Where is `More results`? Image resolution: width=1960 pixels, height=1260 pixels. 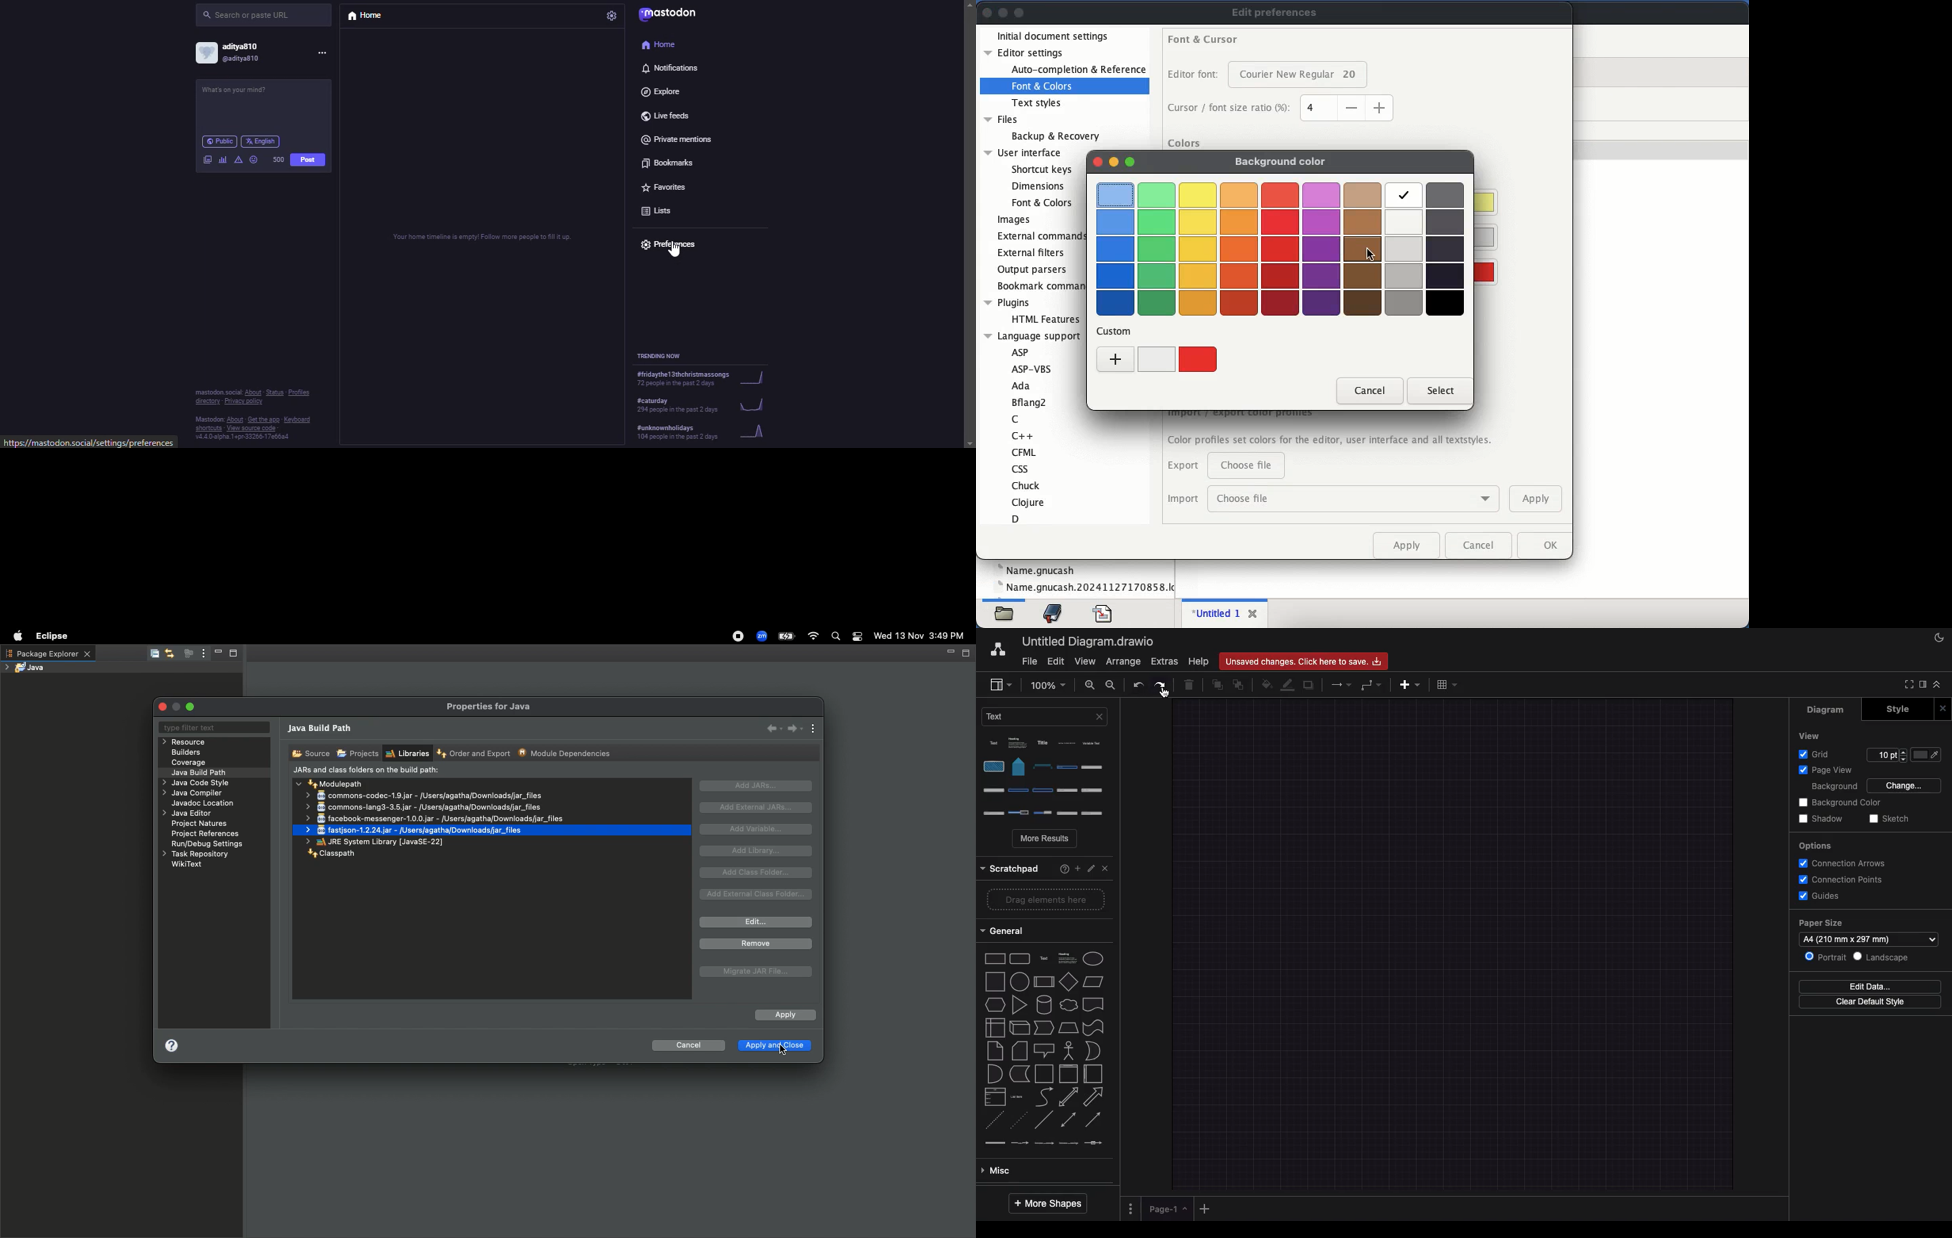
More results is located at coordinates (1046, 840).